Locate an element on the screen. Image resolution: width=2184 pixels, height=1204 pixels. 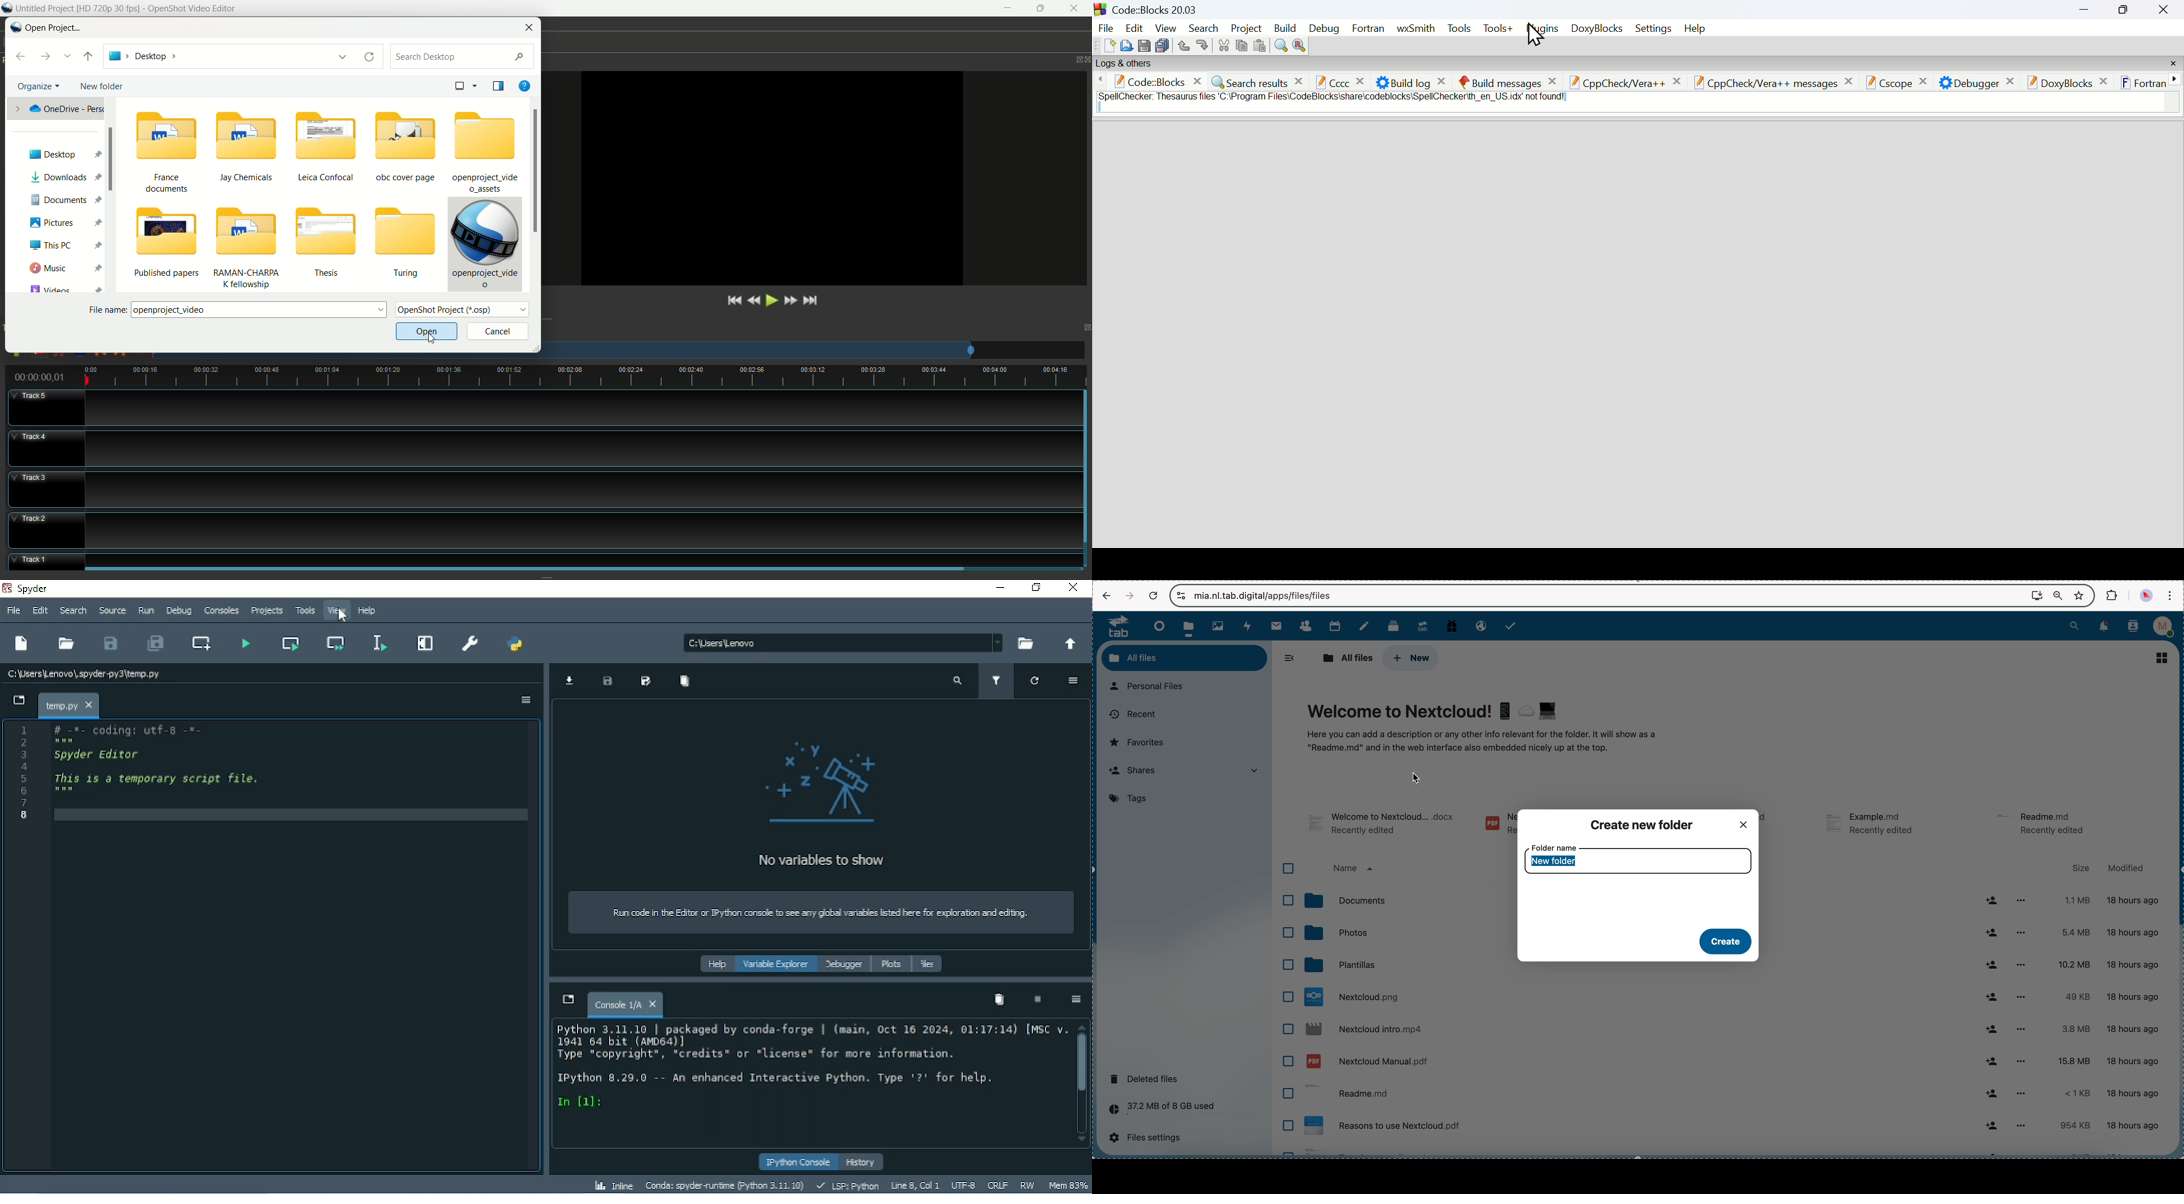
mail is located at coordinates (1275, 625).